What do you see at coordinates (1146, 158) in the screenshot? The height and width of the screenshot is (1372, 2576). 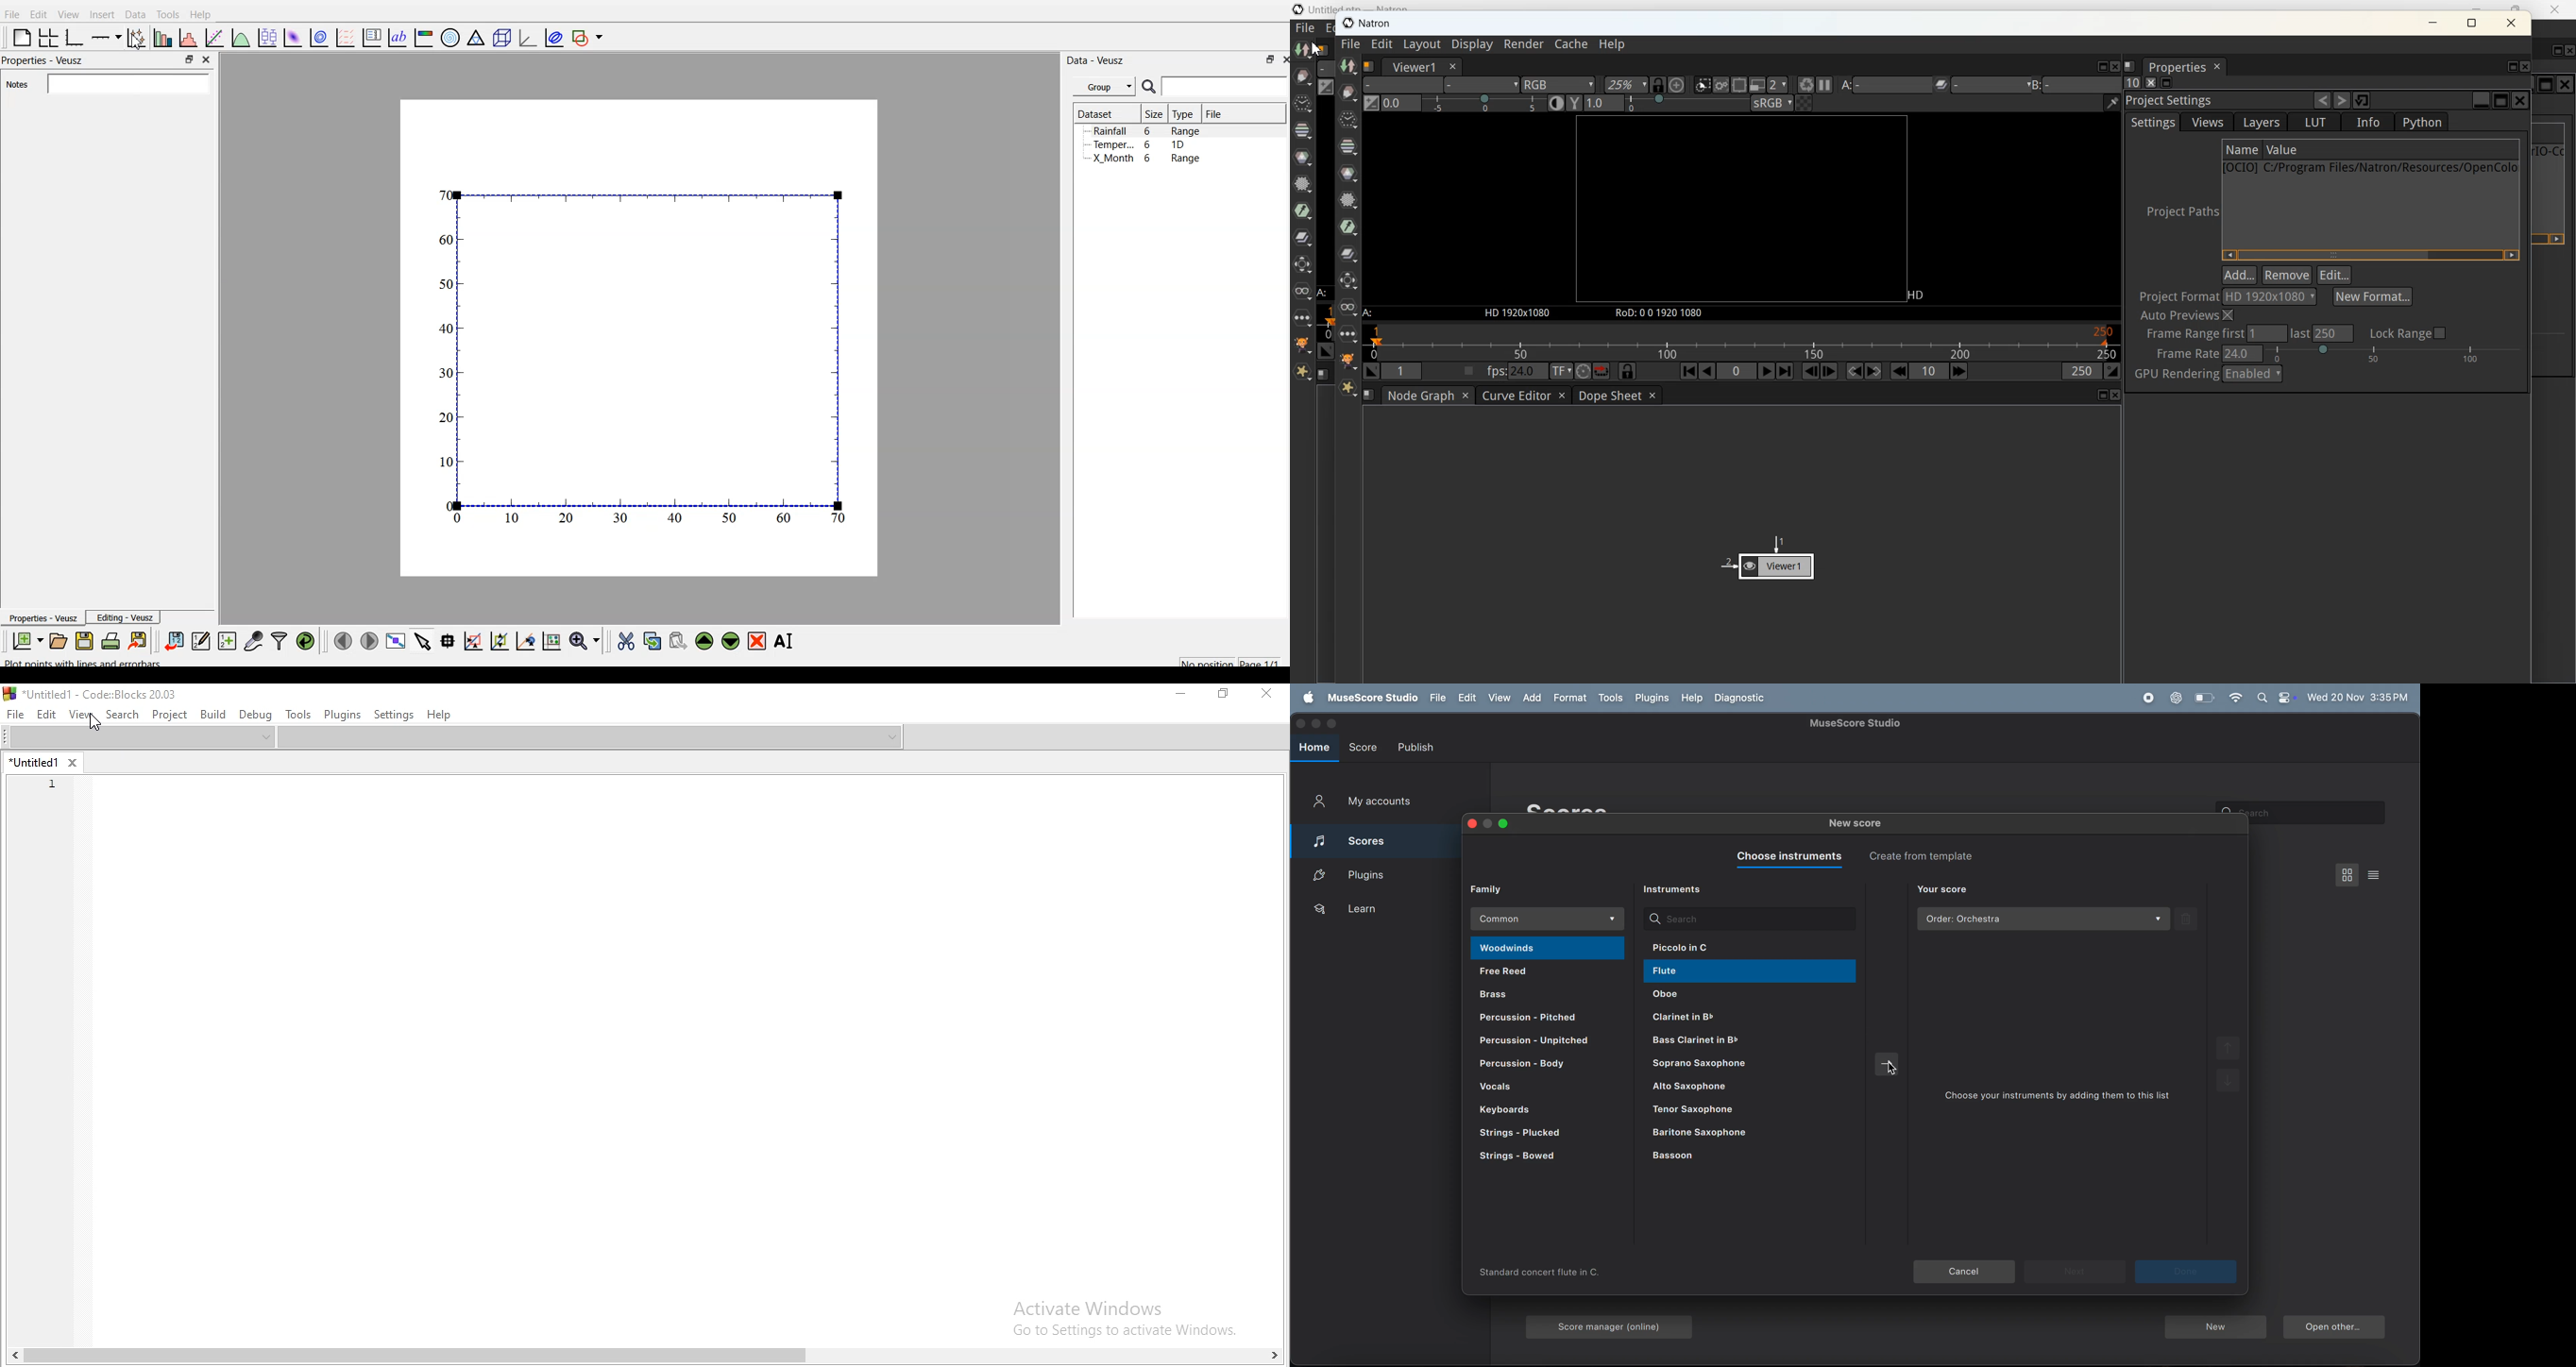 I see `X Month 6 Range` at bounding box center [1146, 158].